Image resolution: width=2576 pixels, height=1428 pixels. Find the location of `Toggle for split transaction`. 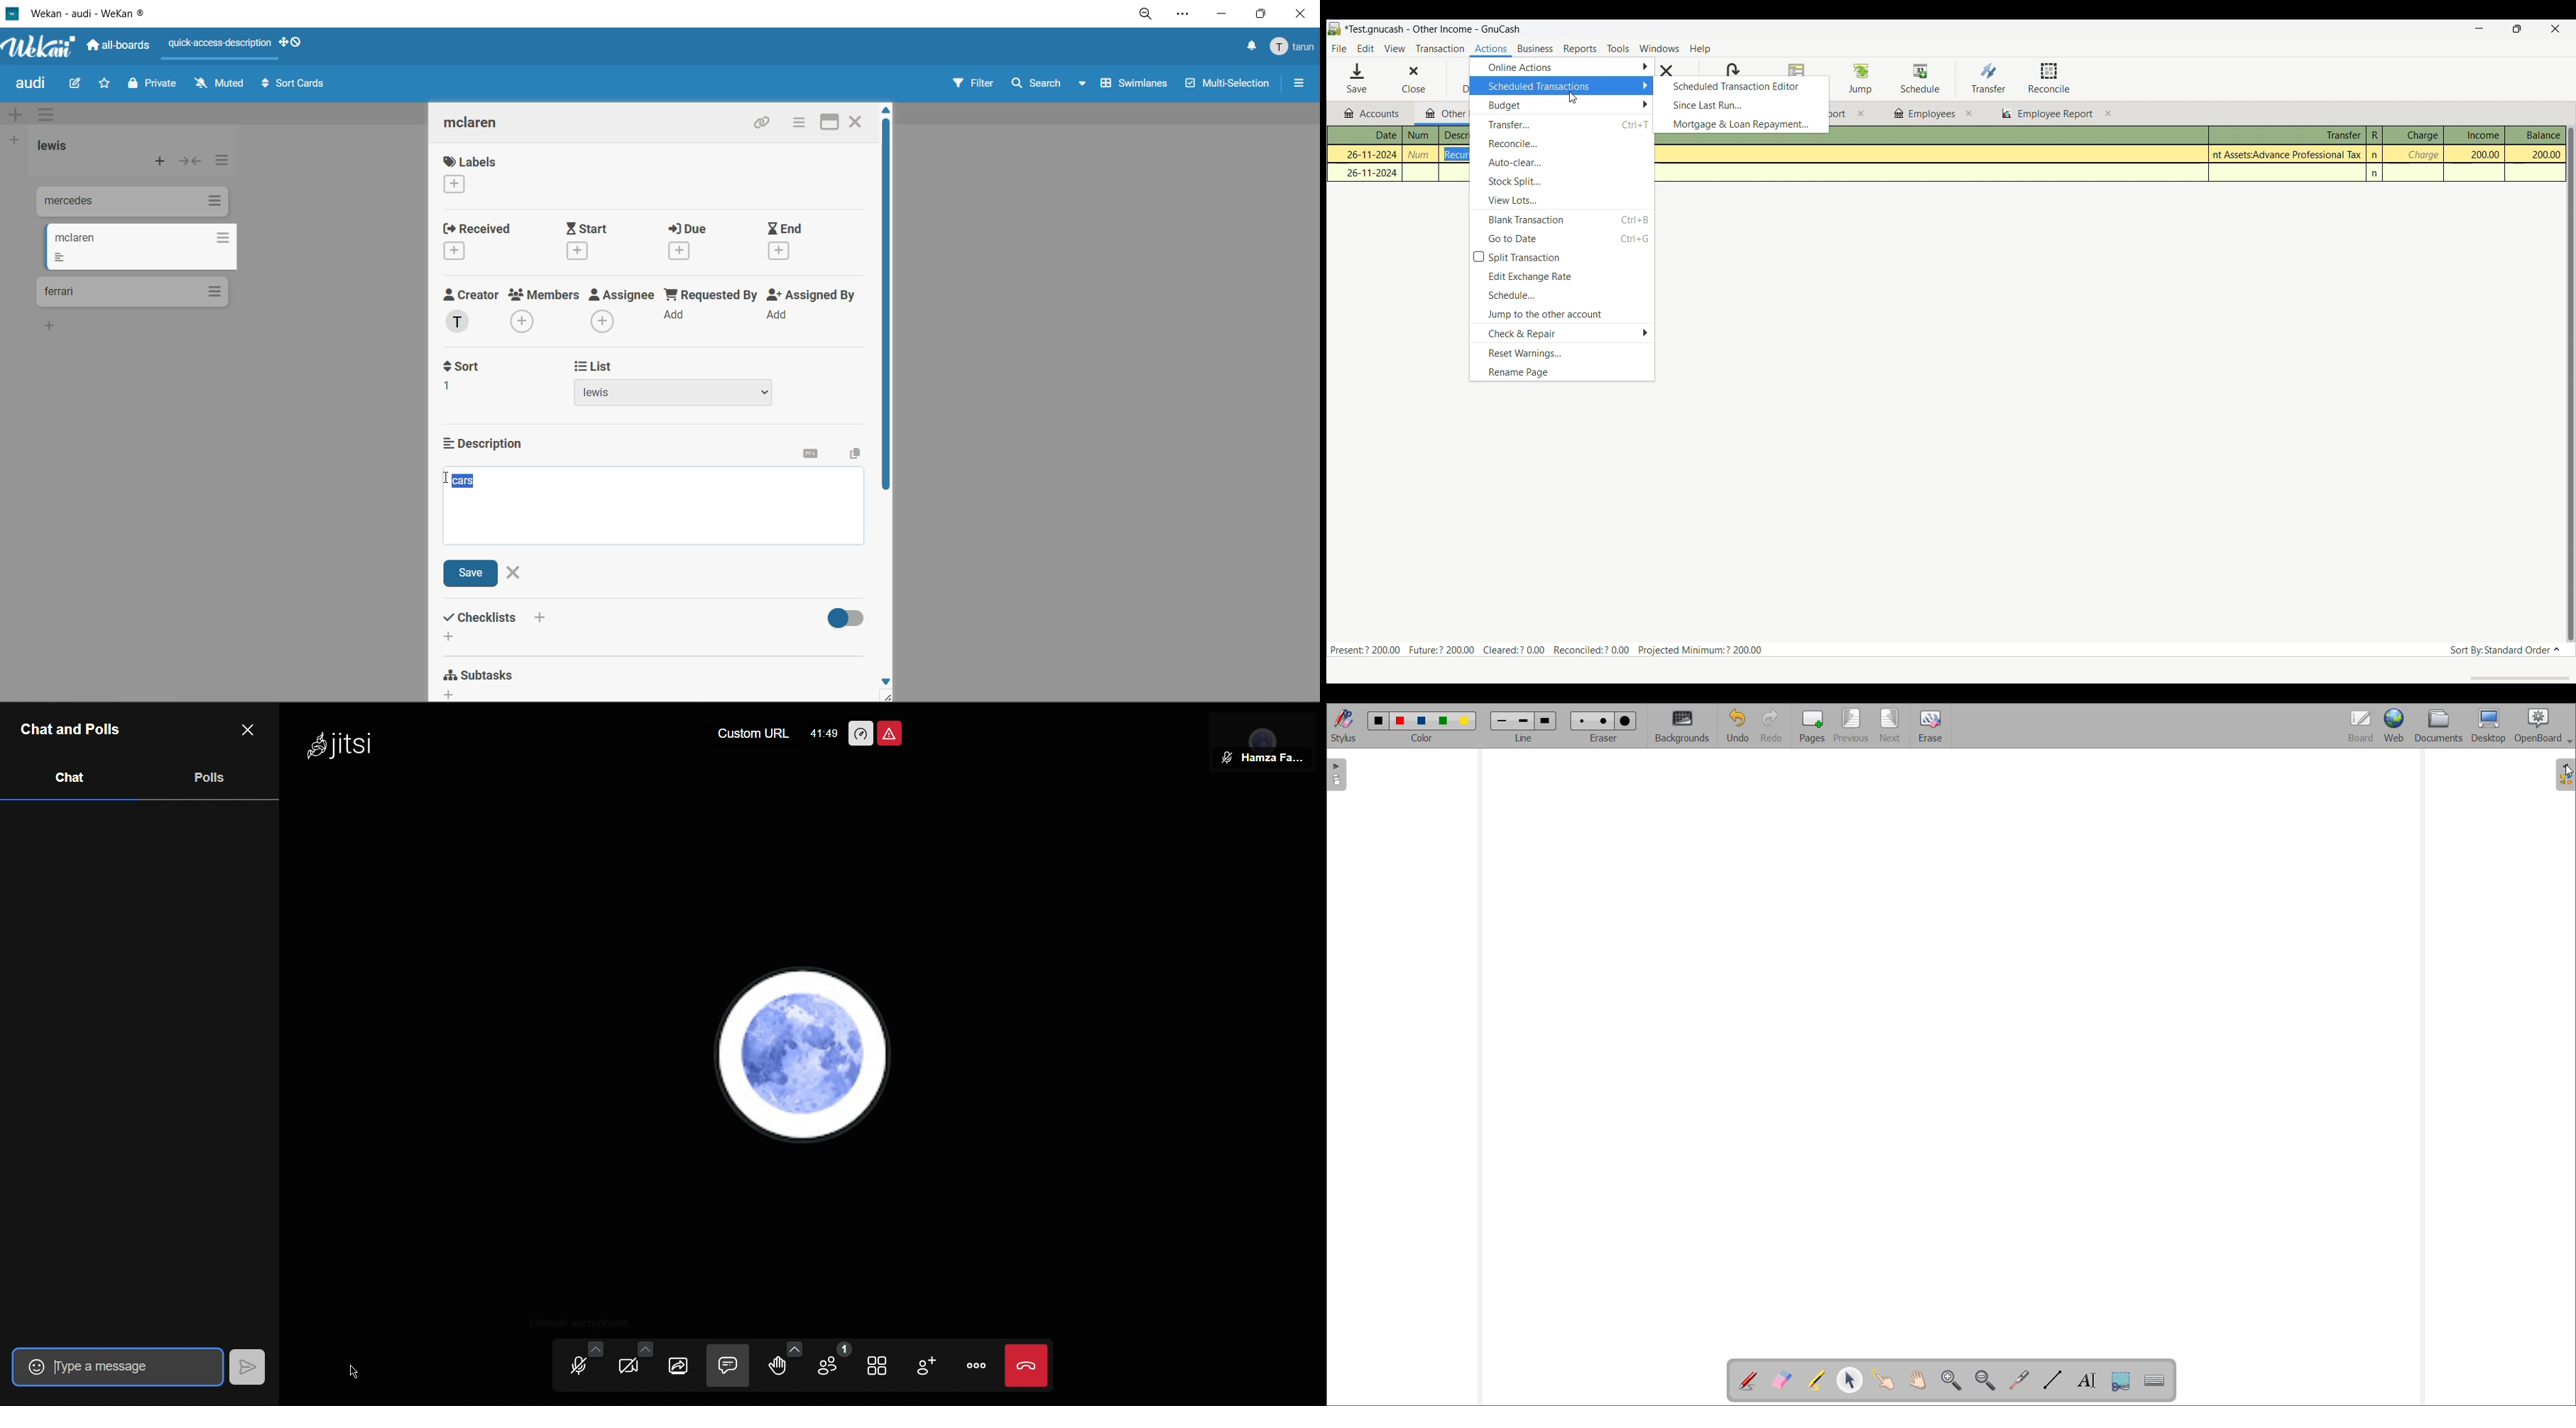

Toggle for split transaction is located at coordinates (1562, 257).